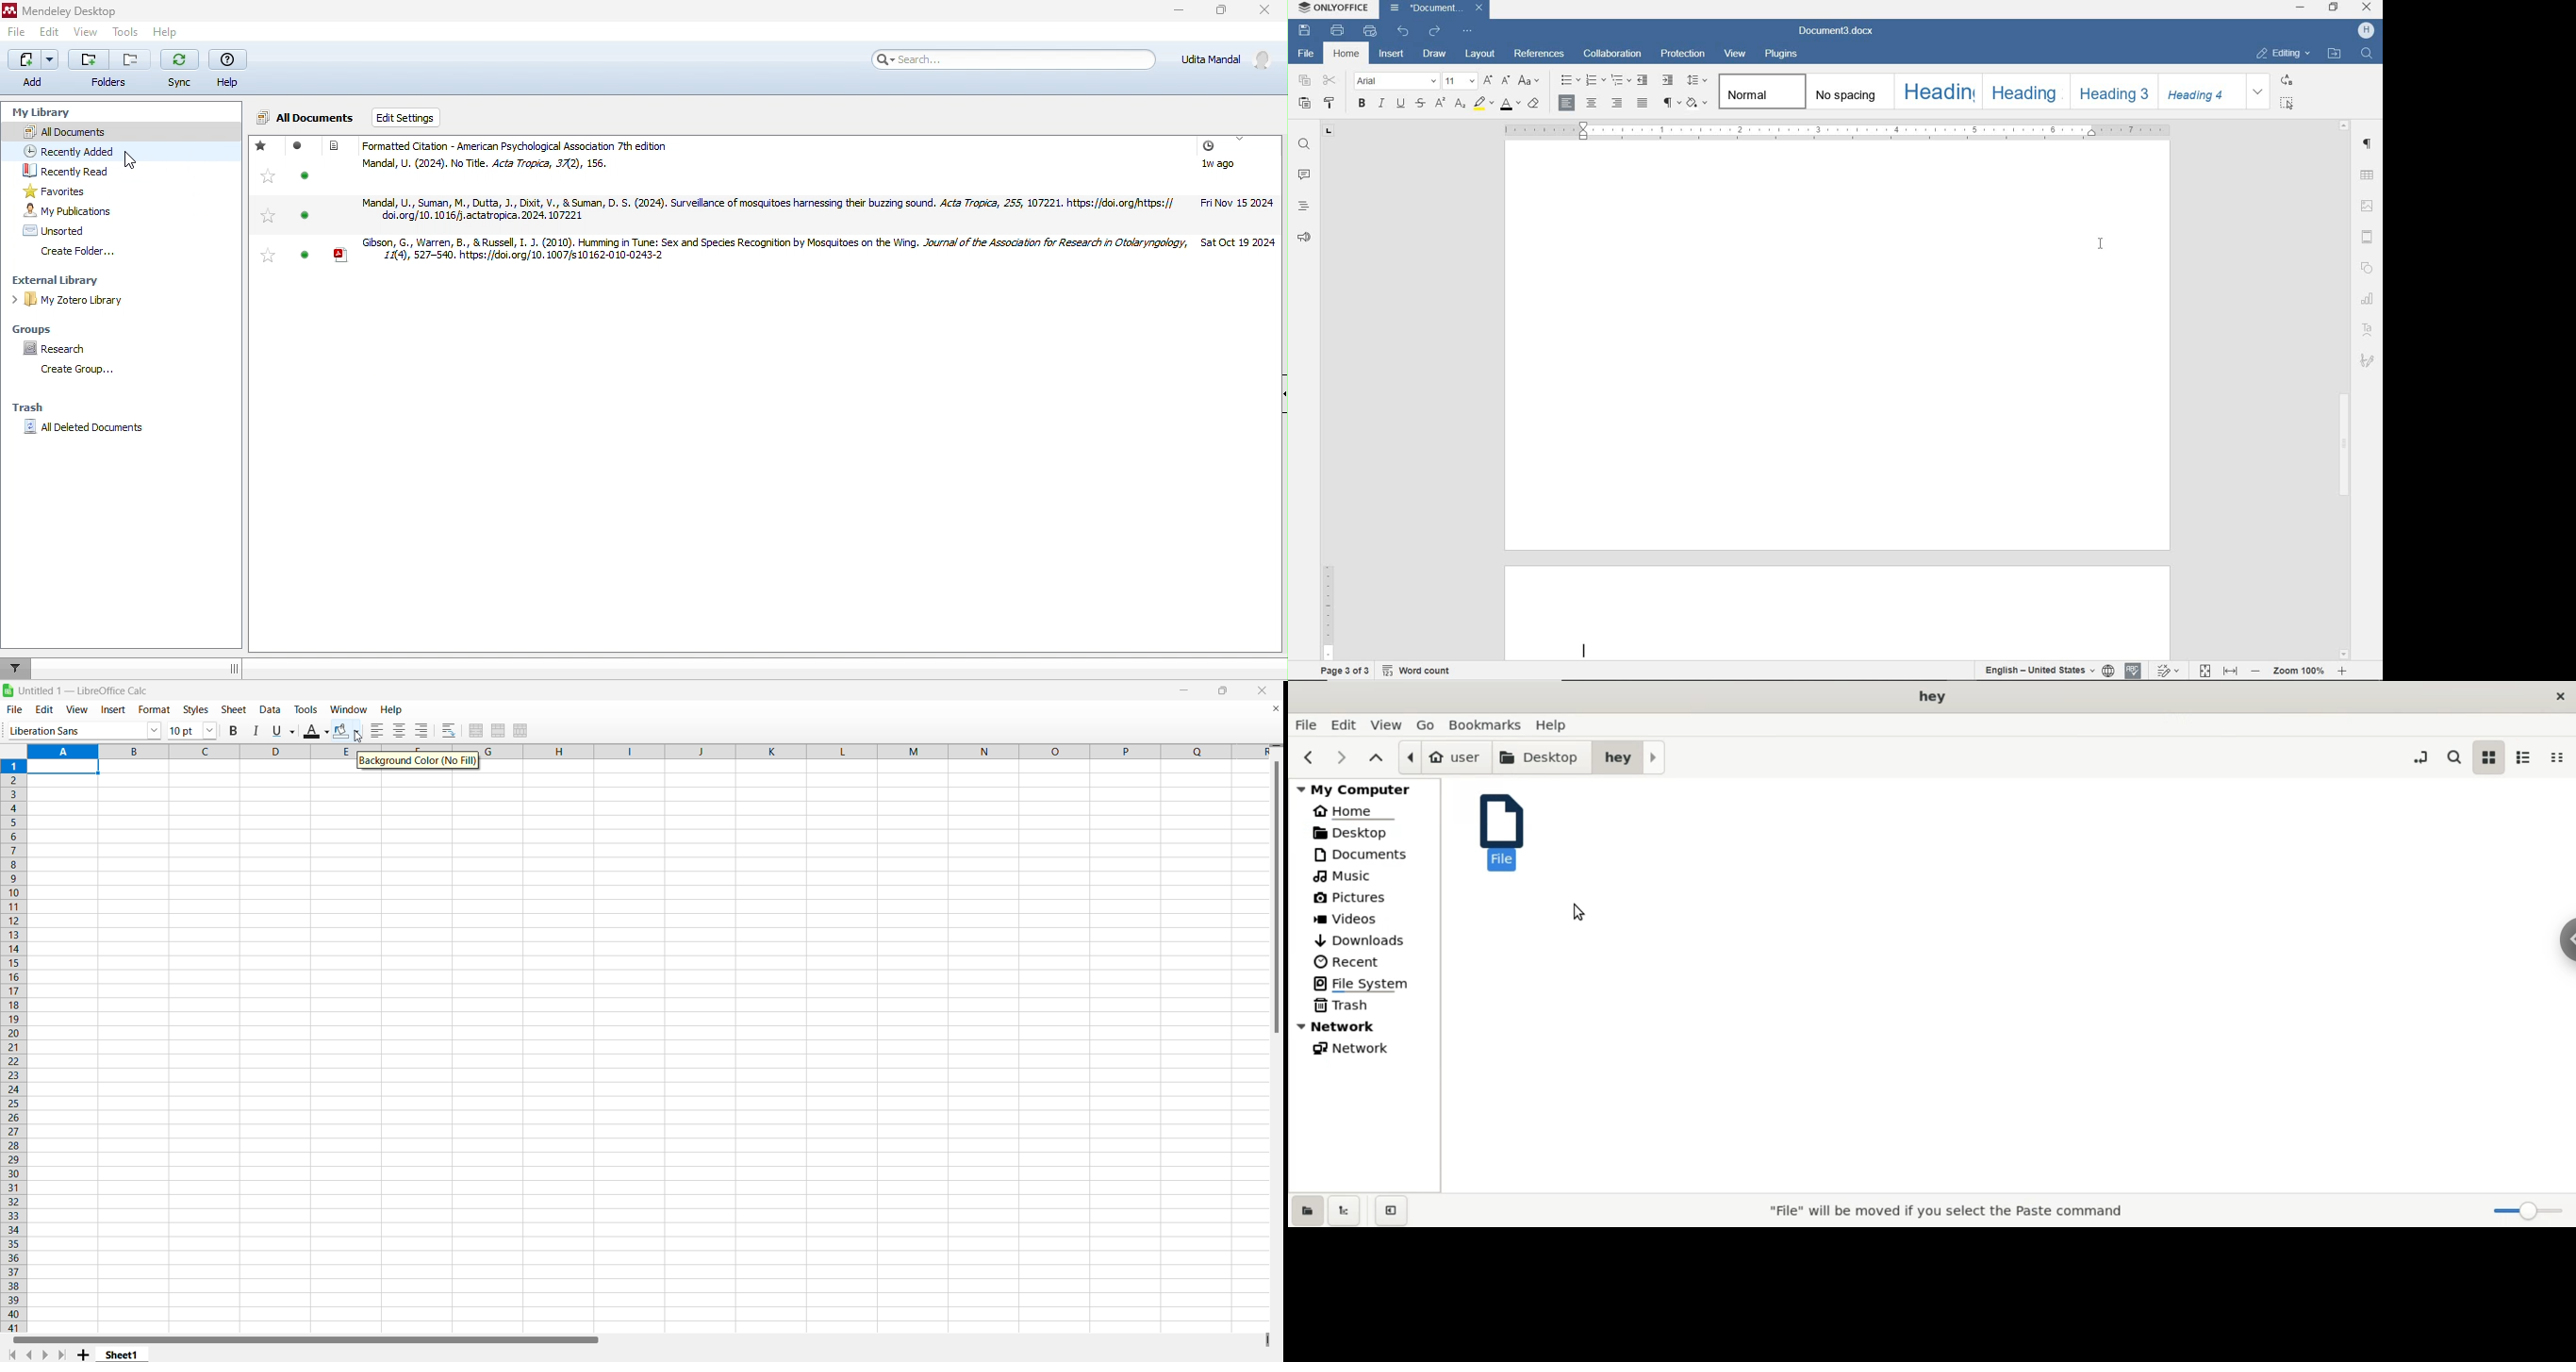 The image size is (2576, 1372). What do you see at coordinates (1332, 8) in the screenshot?
I see `OnlyOffice` at bounding box center [1332, 8].